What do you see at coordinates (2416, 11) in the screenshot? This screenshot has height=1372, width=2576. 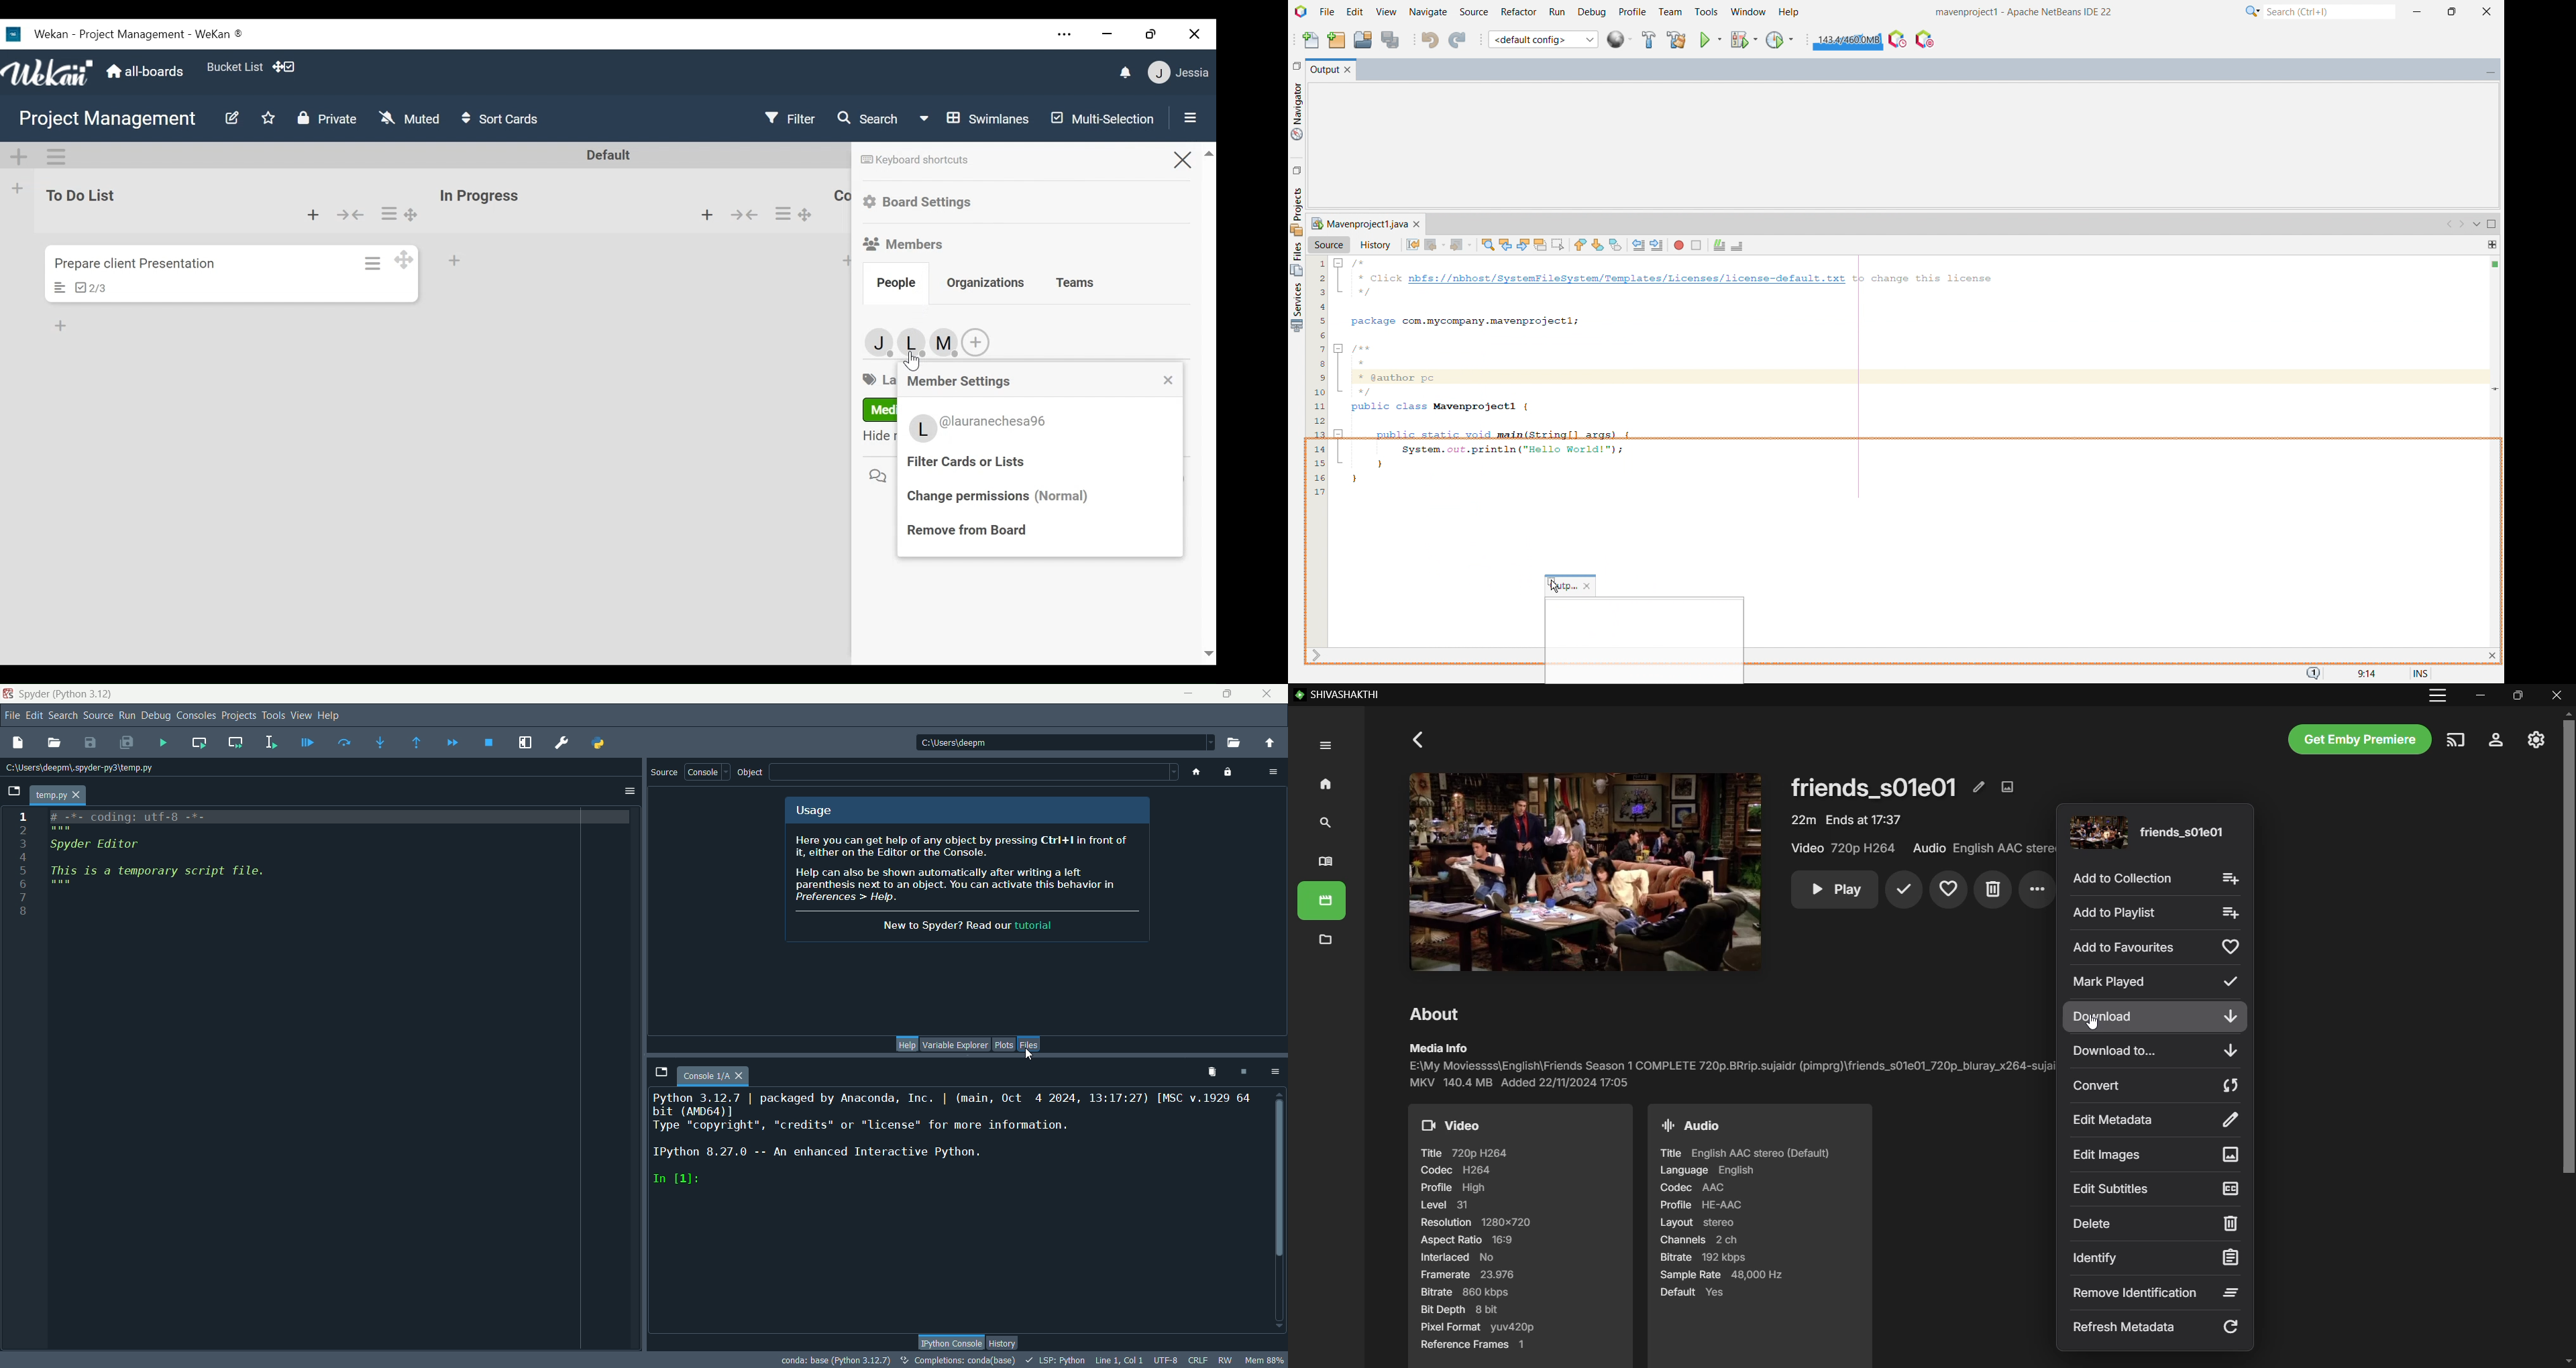 I see `minimize` at bounding box center [2416, 11].